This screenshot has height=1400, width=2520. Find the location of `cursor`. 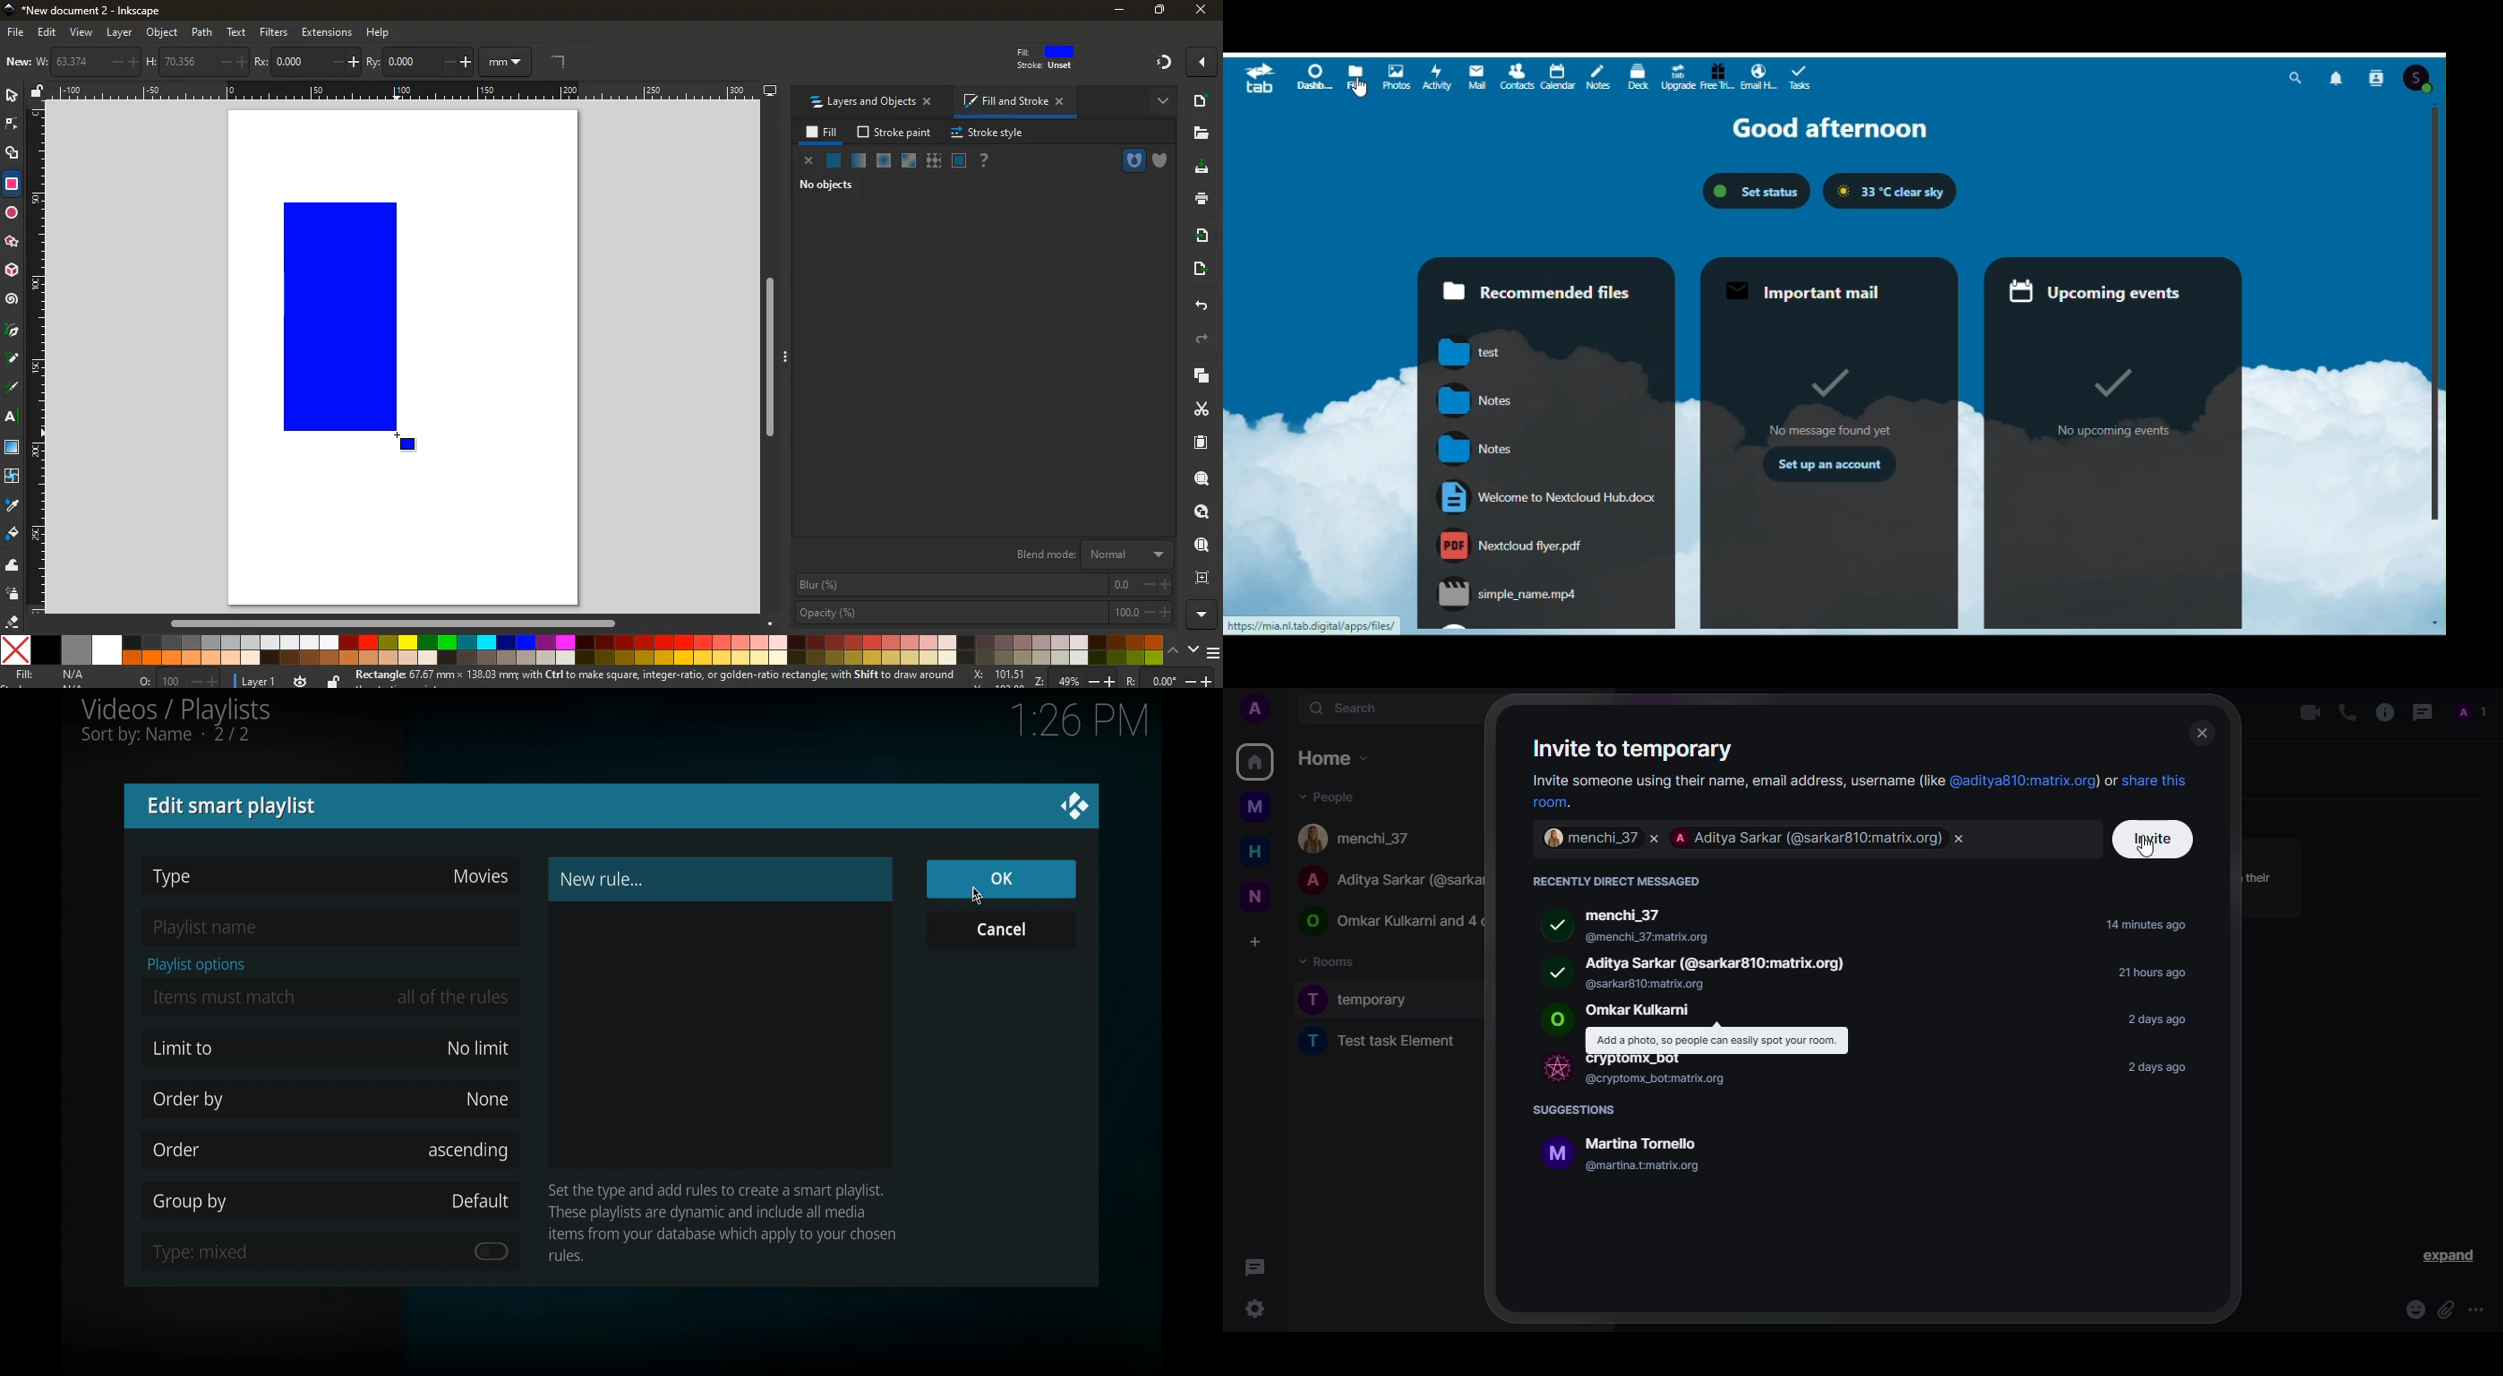

cursor is located at coordinates (975, 896).